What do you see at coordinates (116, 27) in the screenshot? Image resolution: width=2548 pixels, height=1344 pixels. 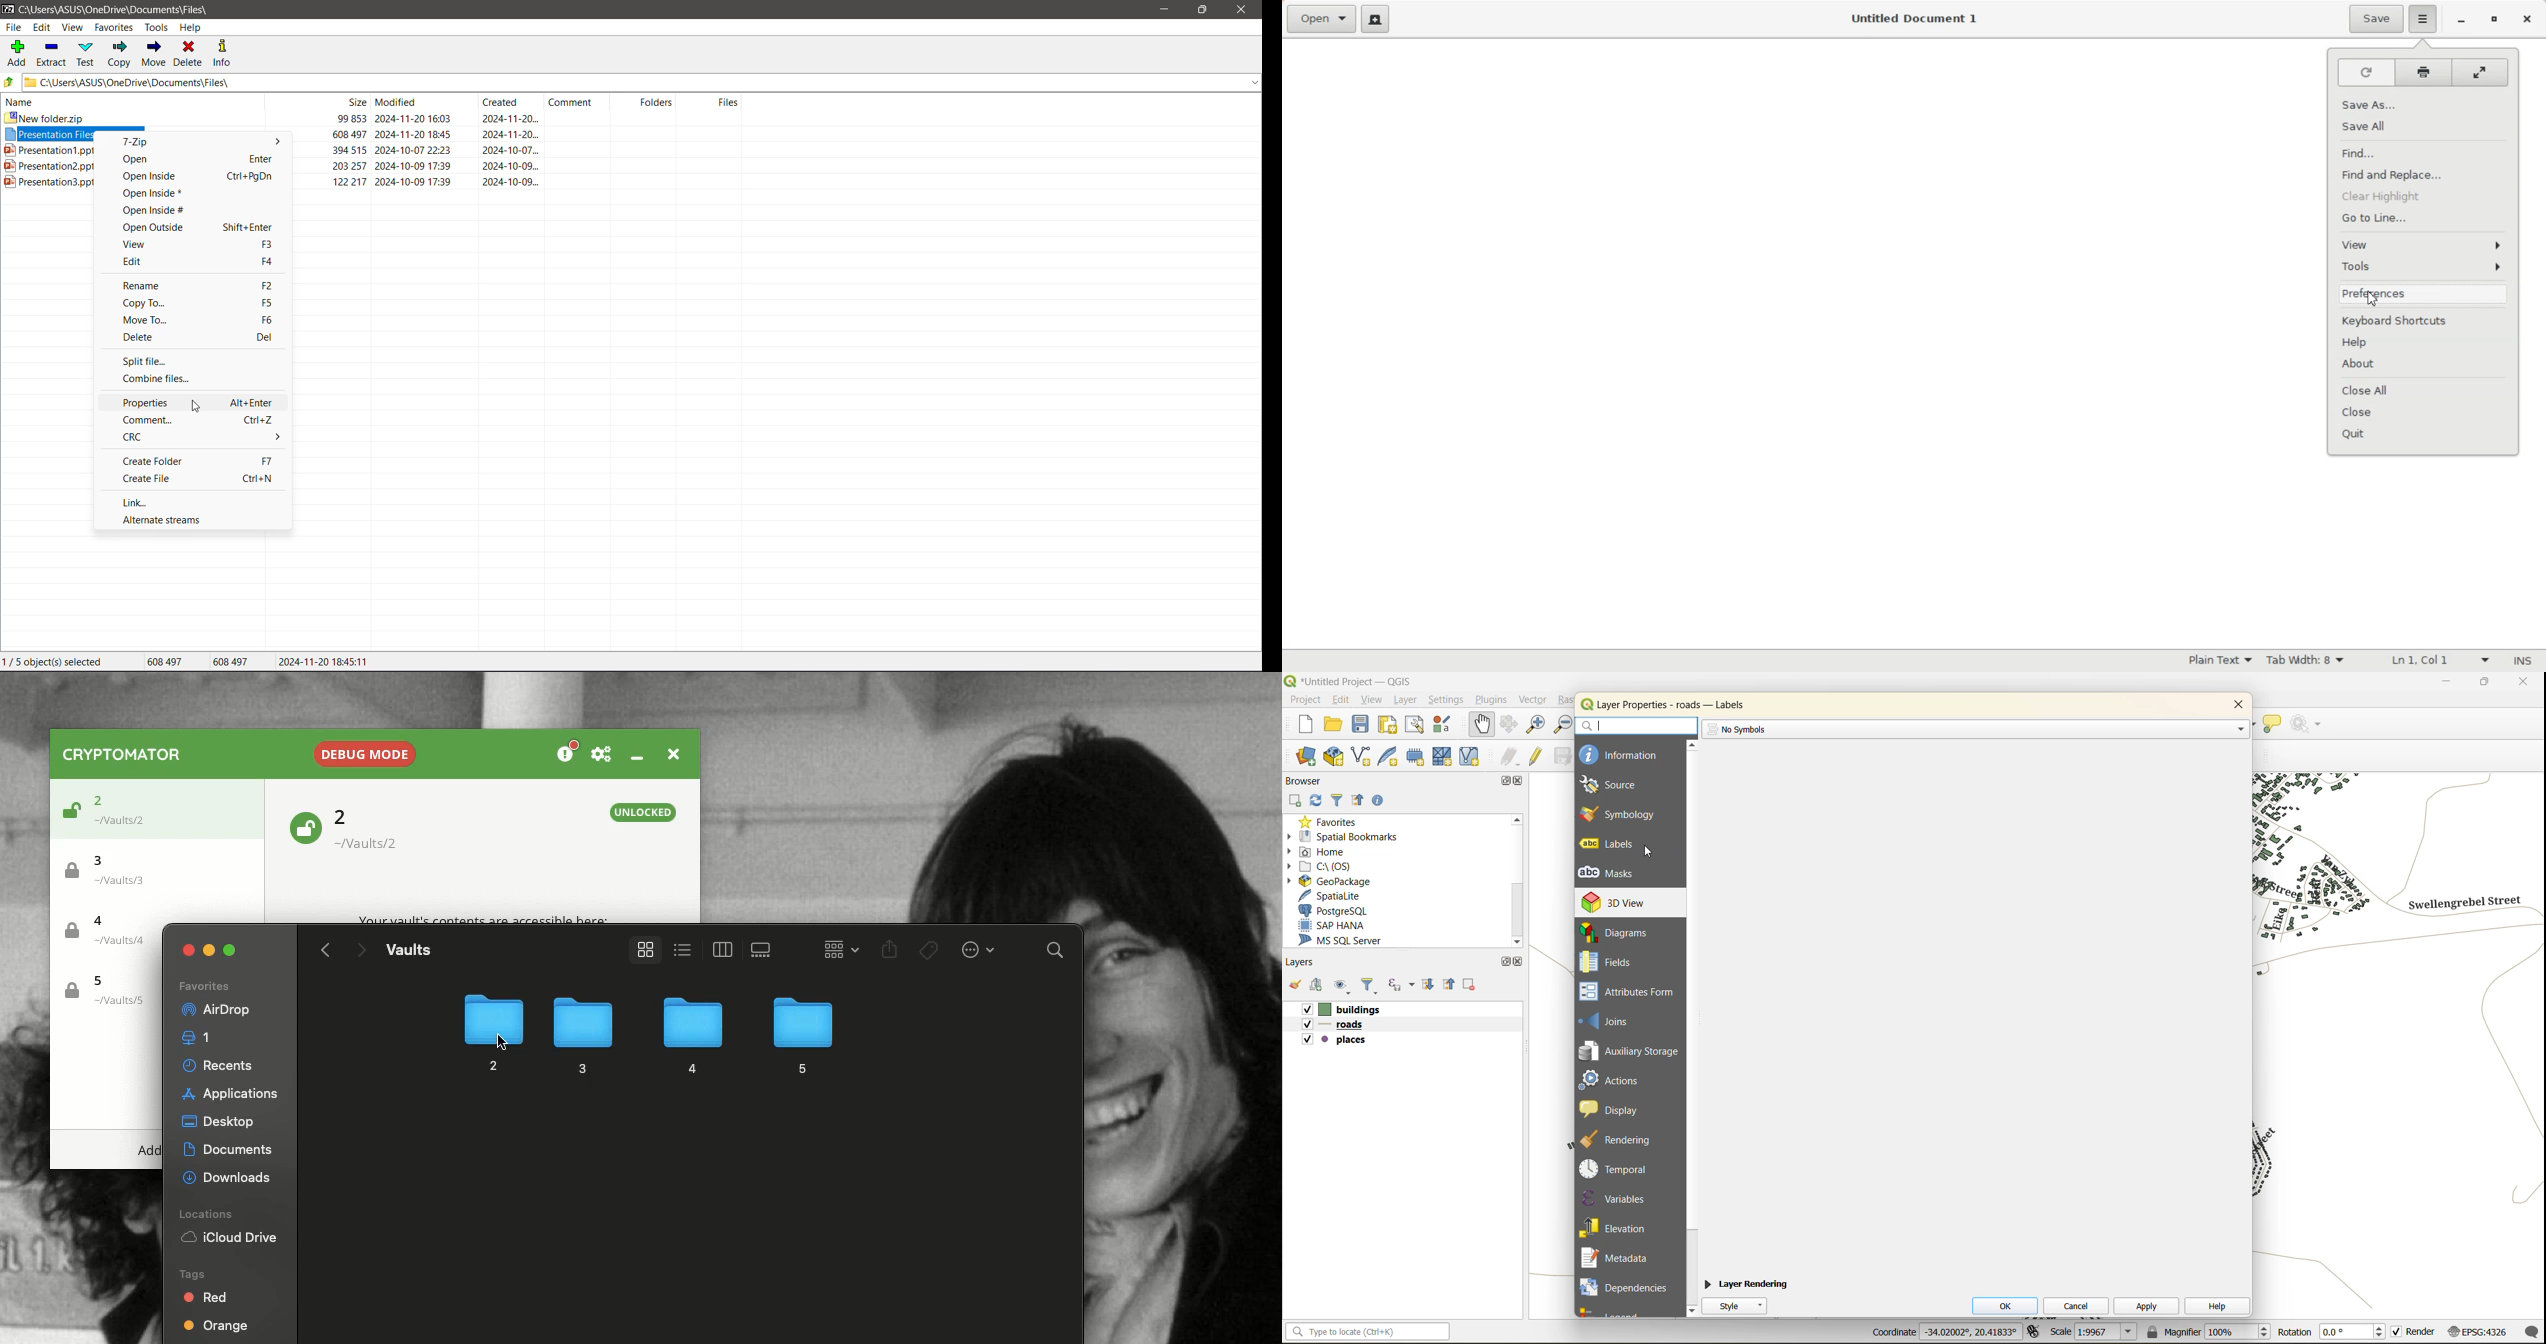 I see `Favorites` at bounding box center [116, 27].